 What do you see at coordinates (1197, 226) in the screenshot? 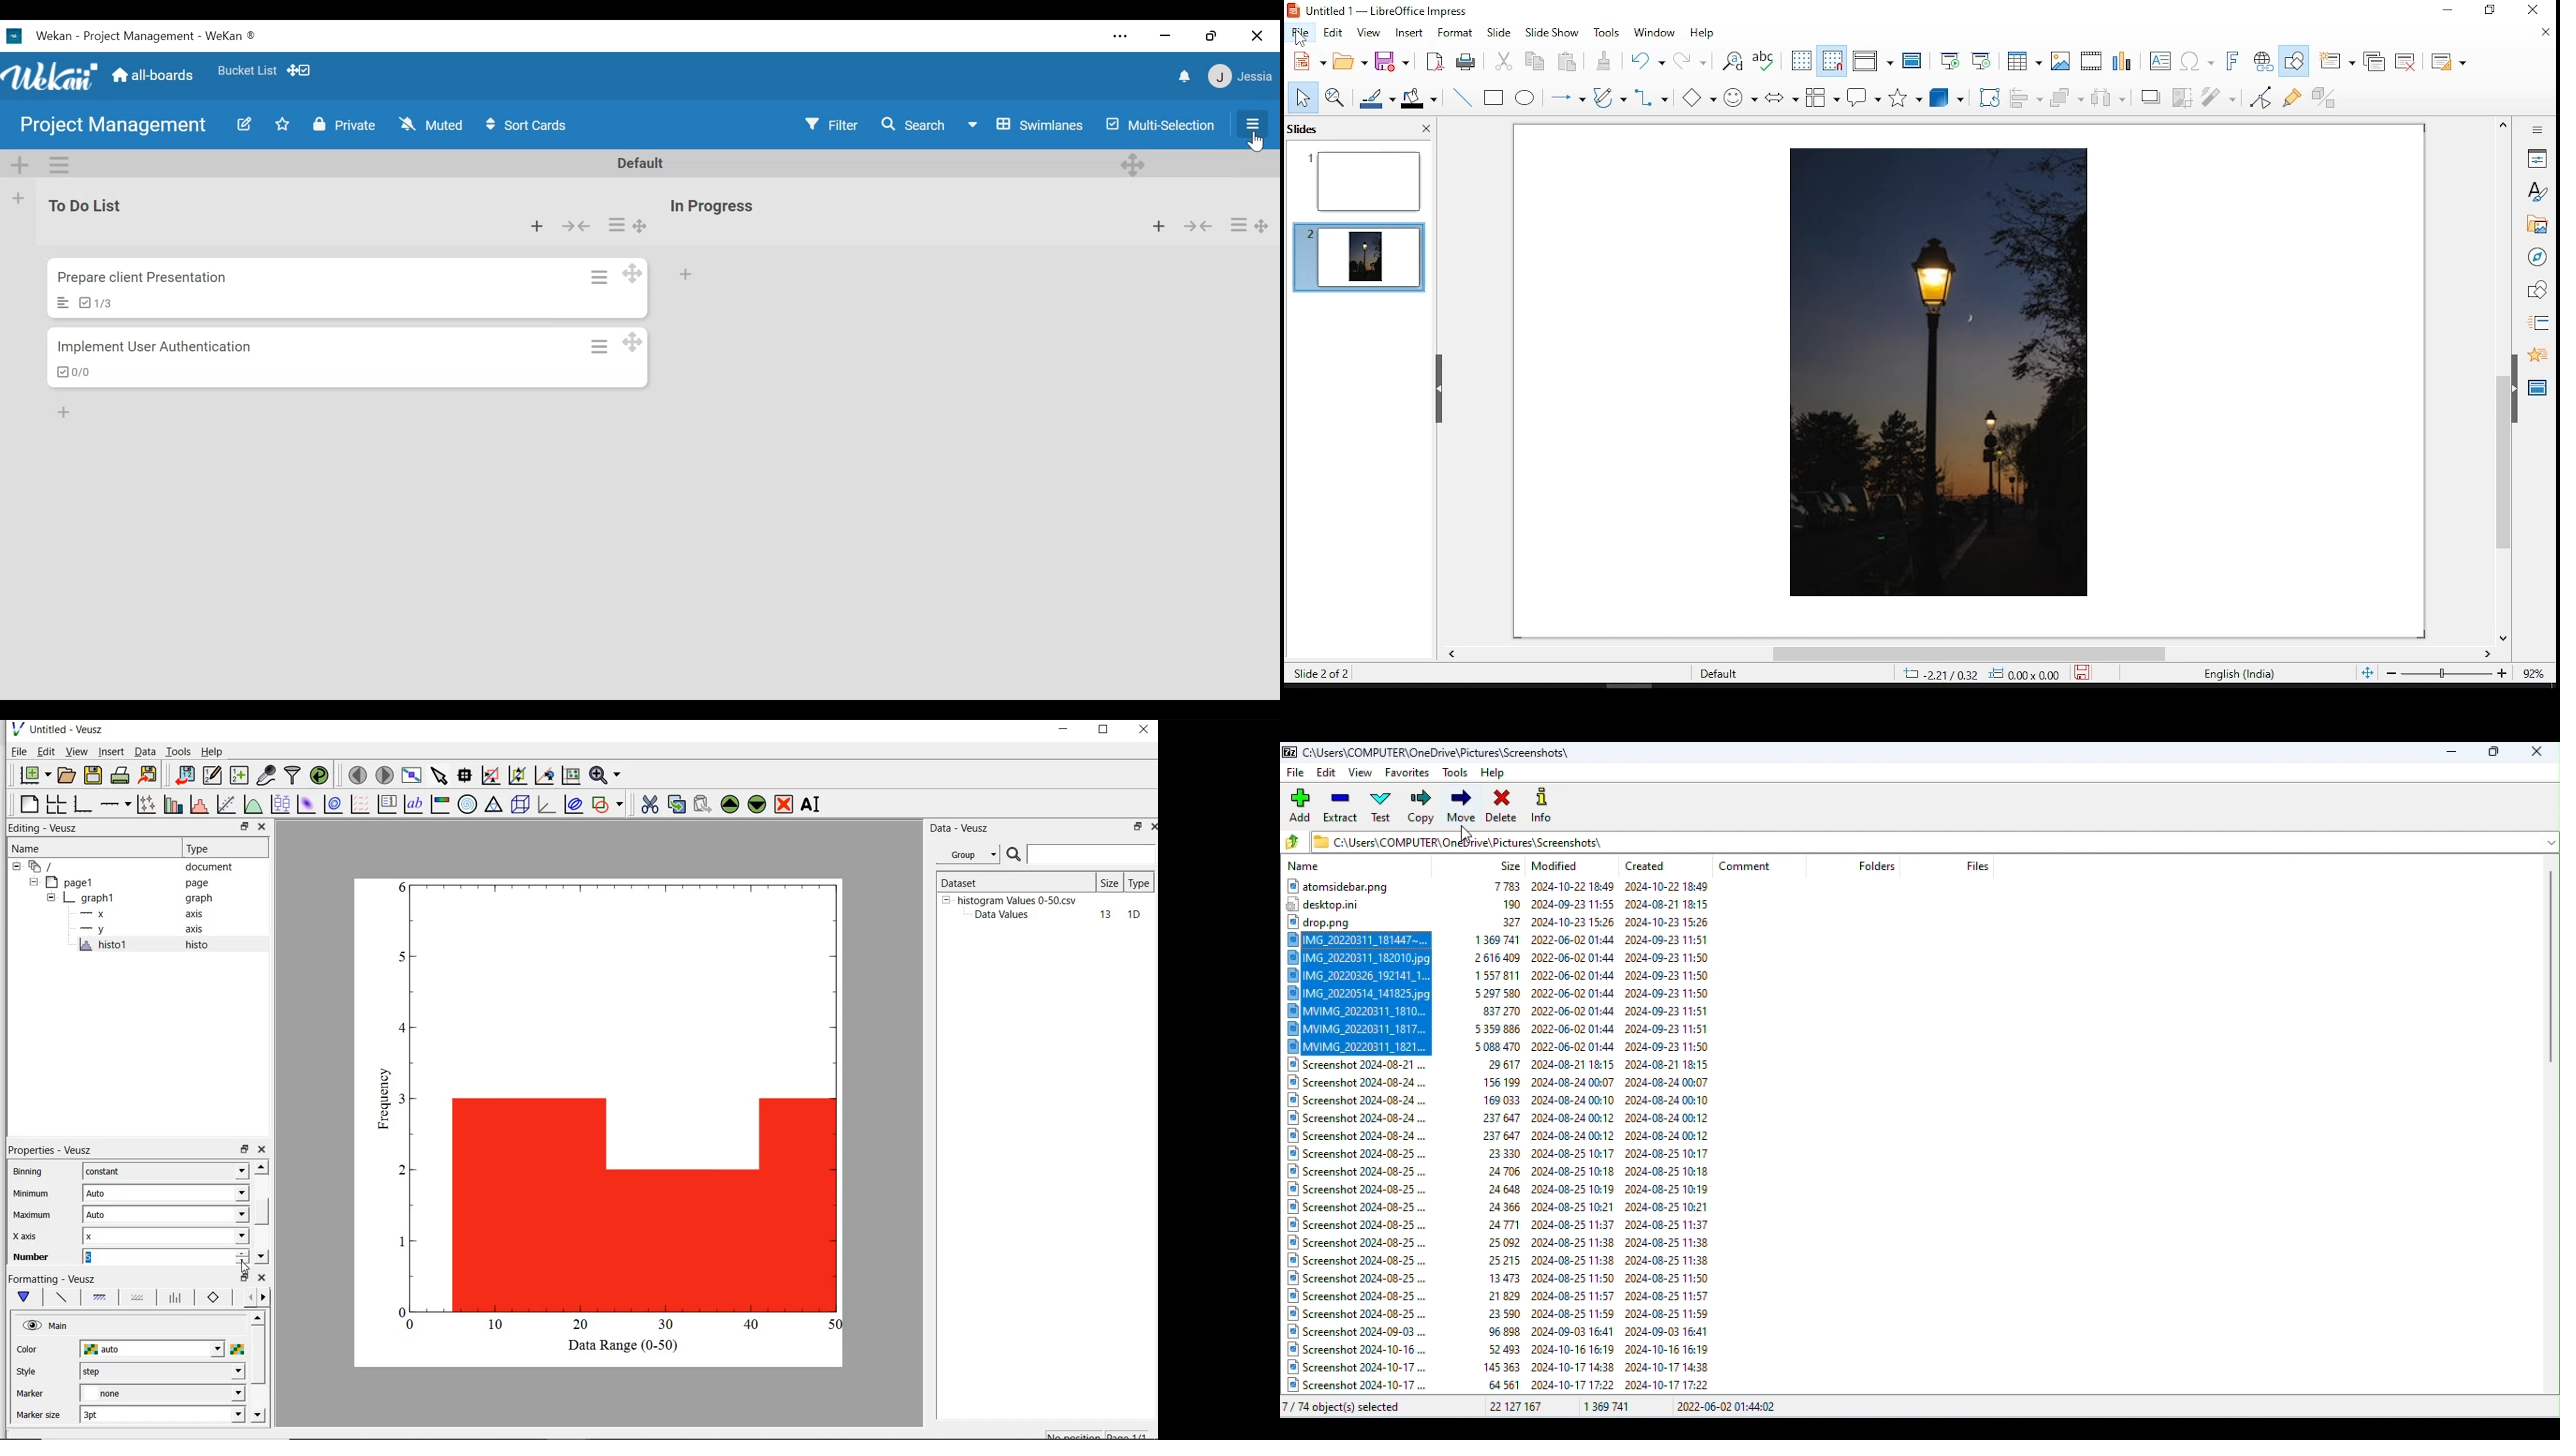
I see `Collapse` at bounding box center [1197, 226].